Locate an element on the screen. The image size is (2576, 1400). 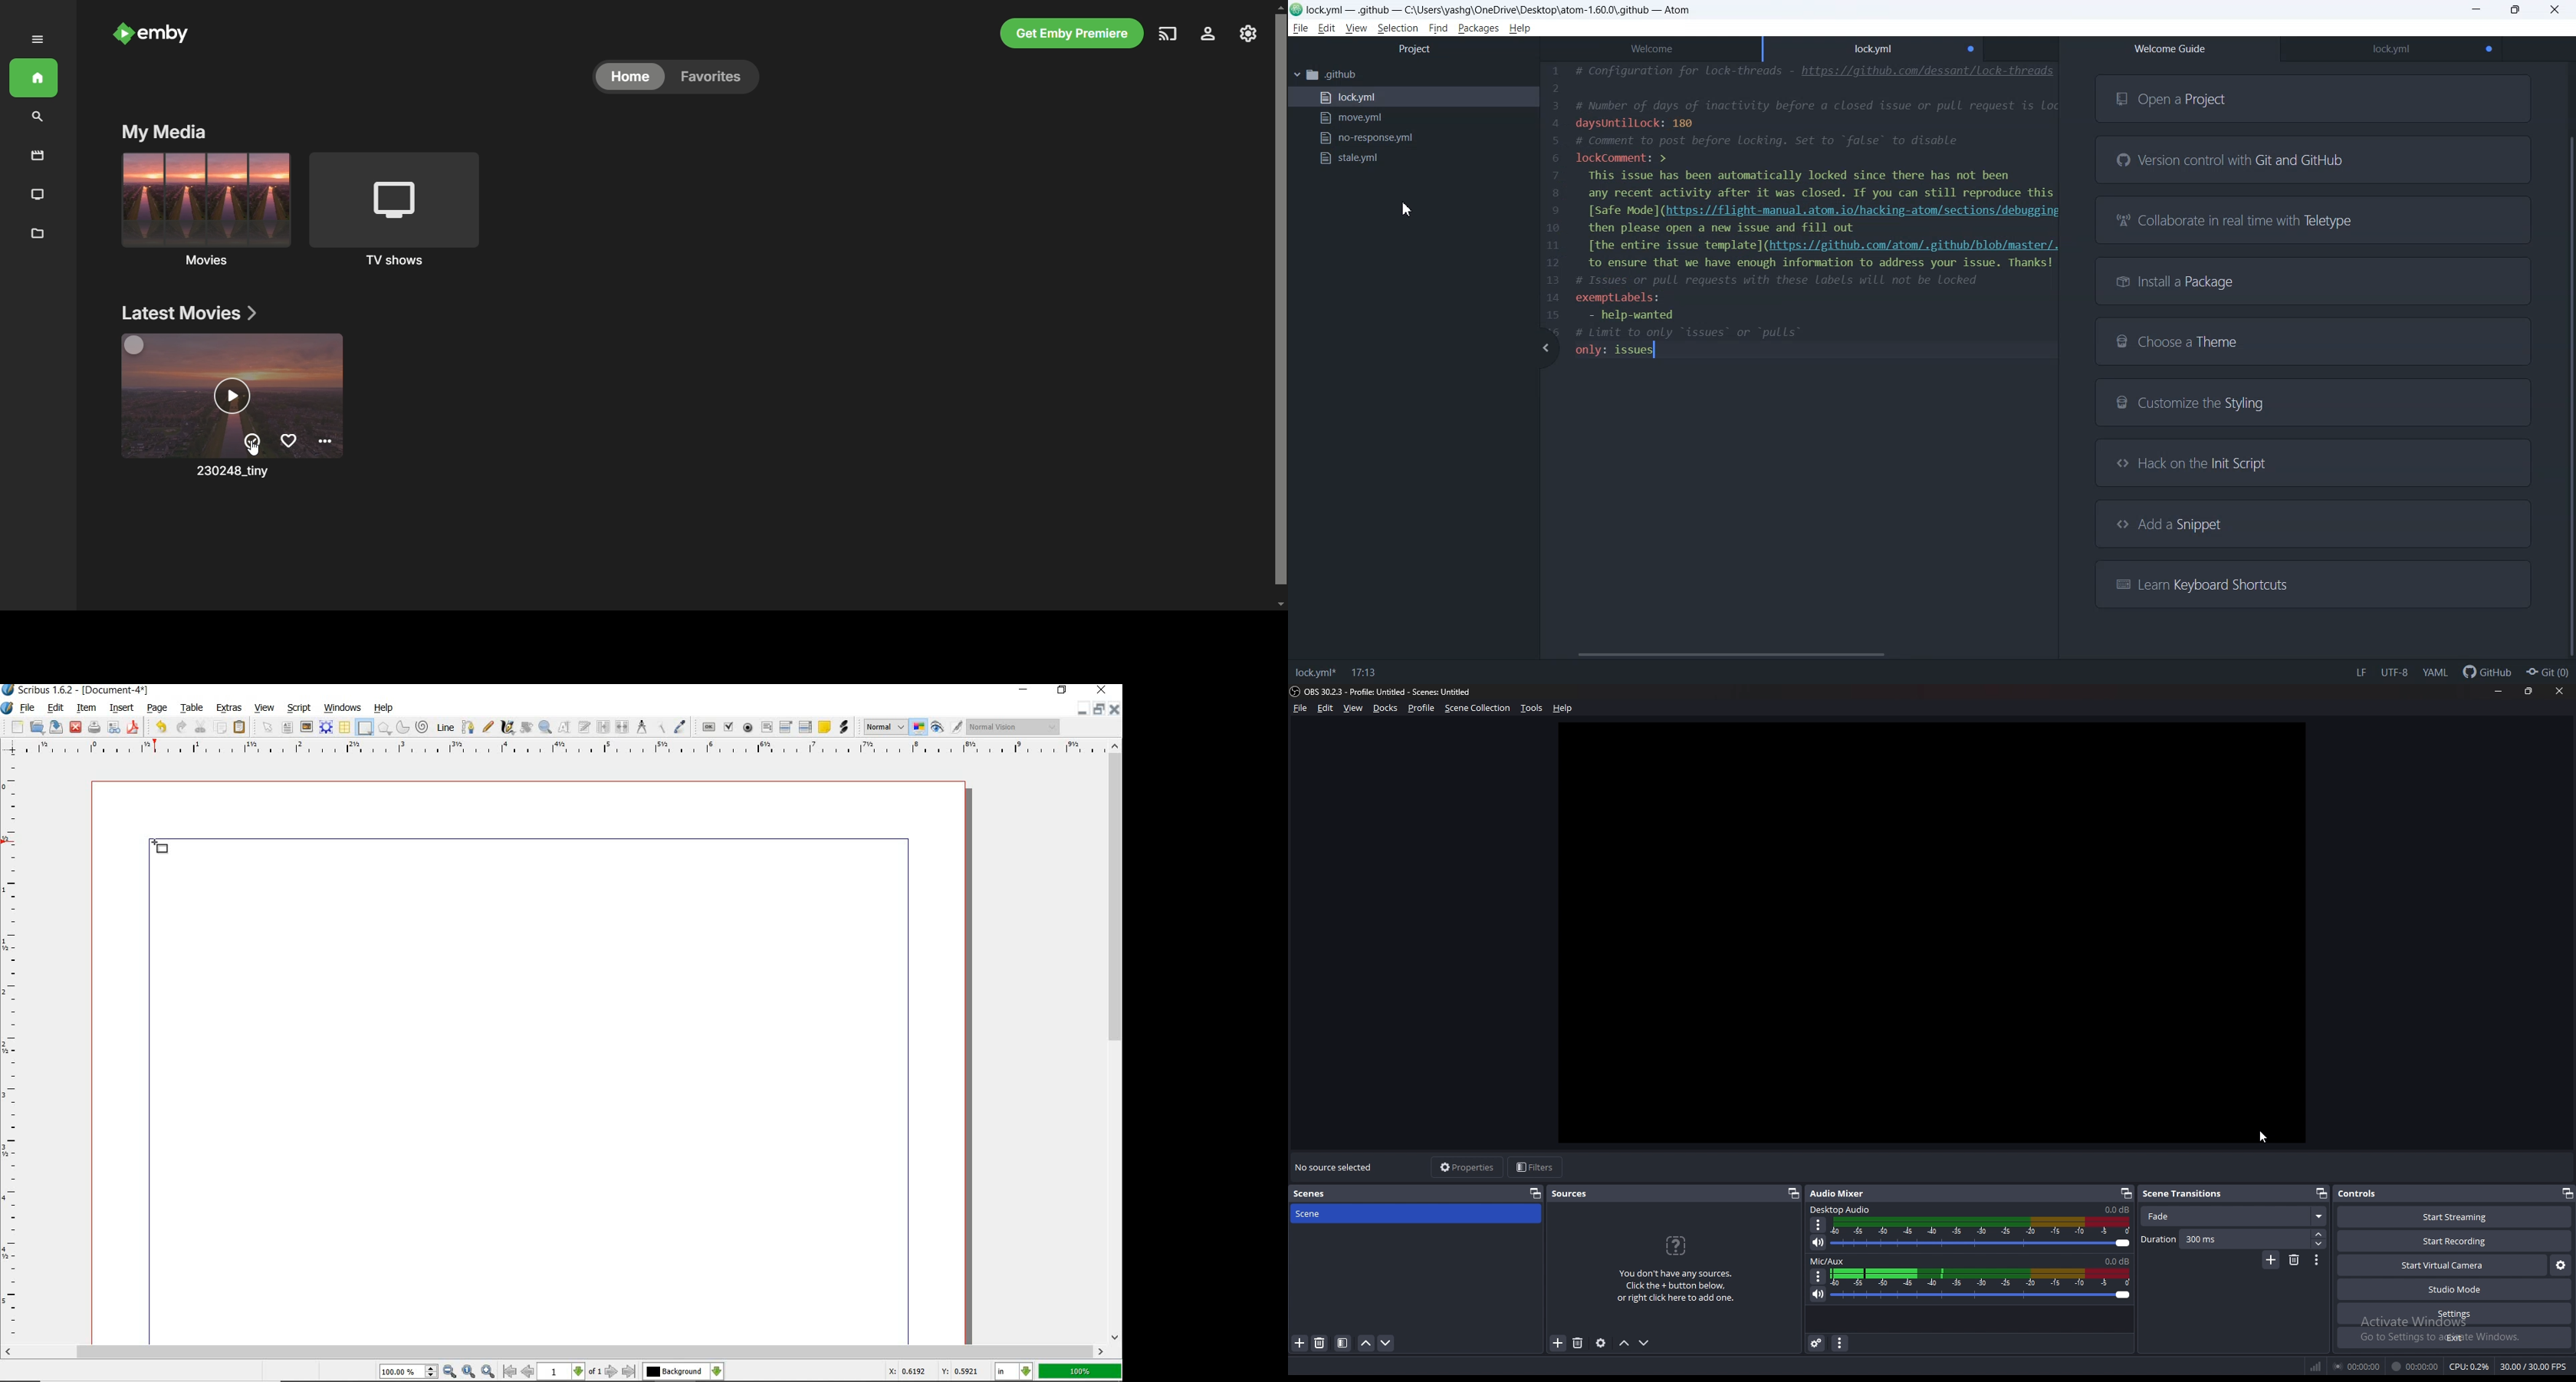
add scene is located at coordinates (2271, 1261).